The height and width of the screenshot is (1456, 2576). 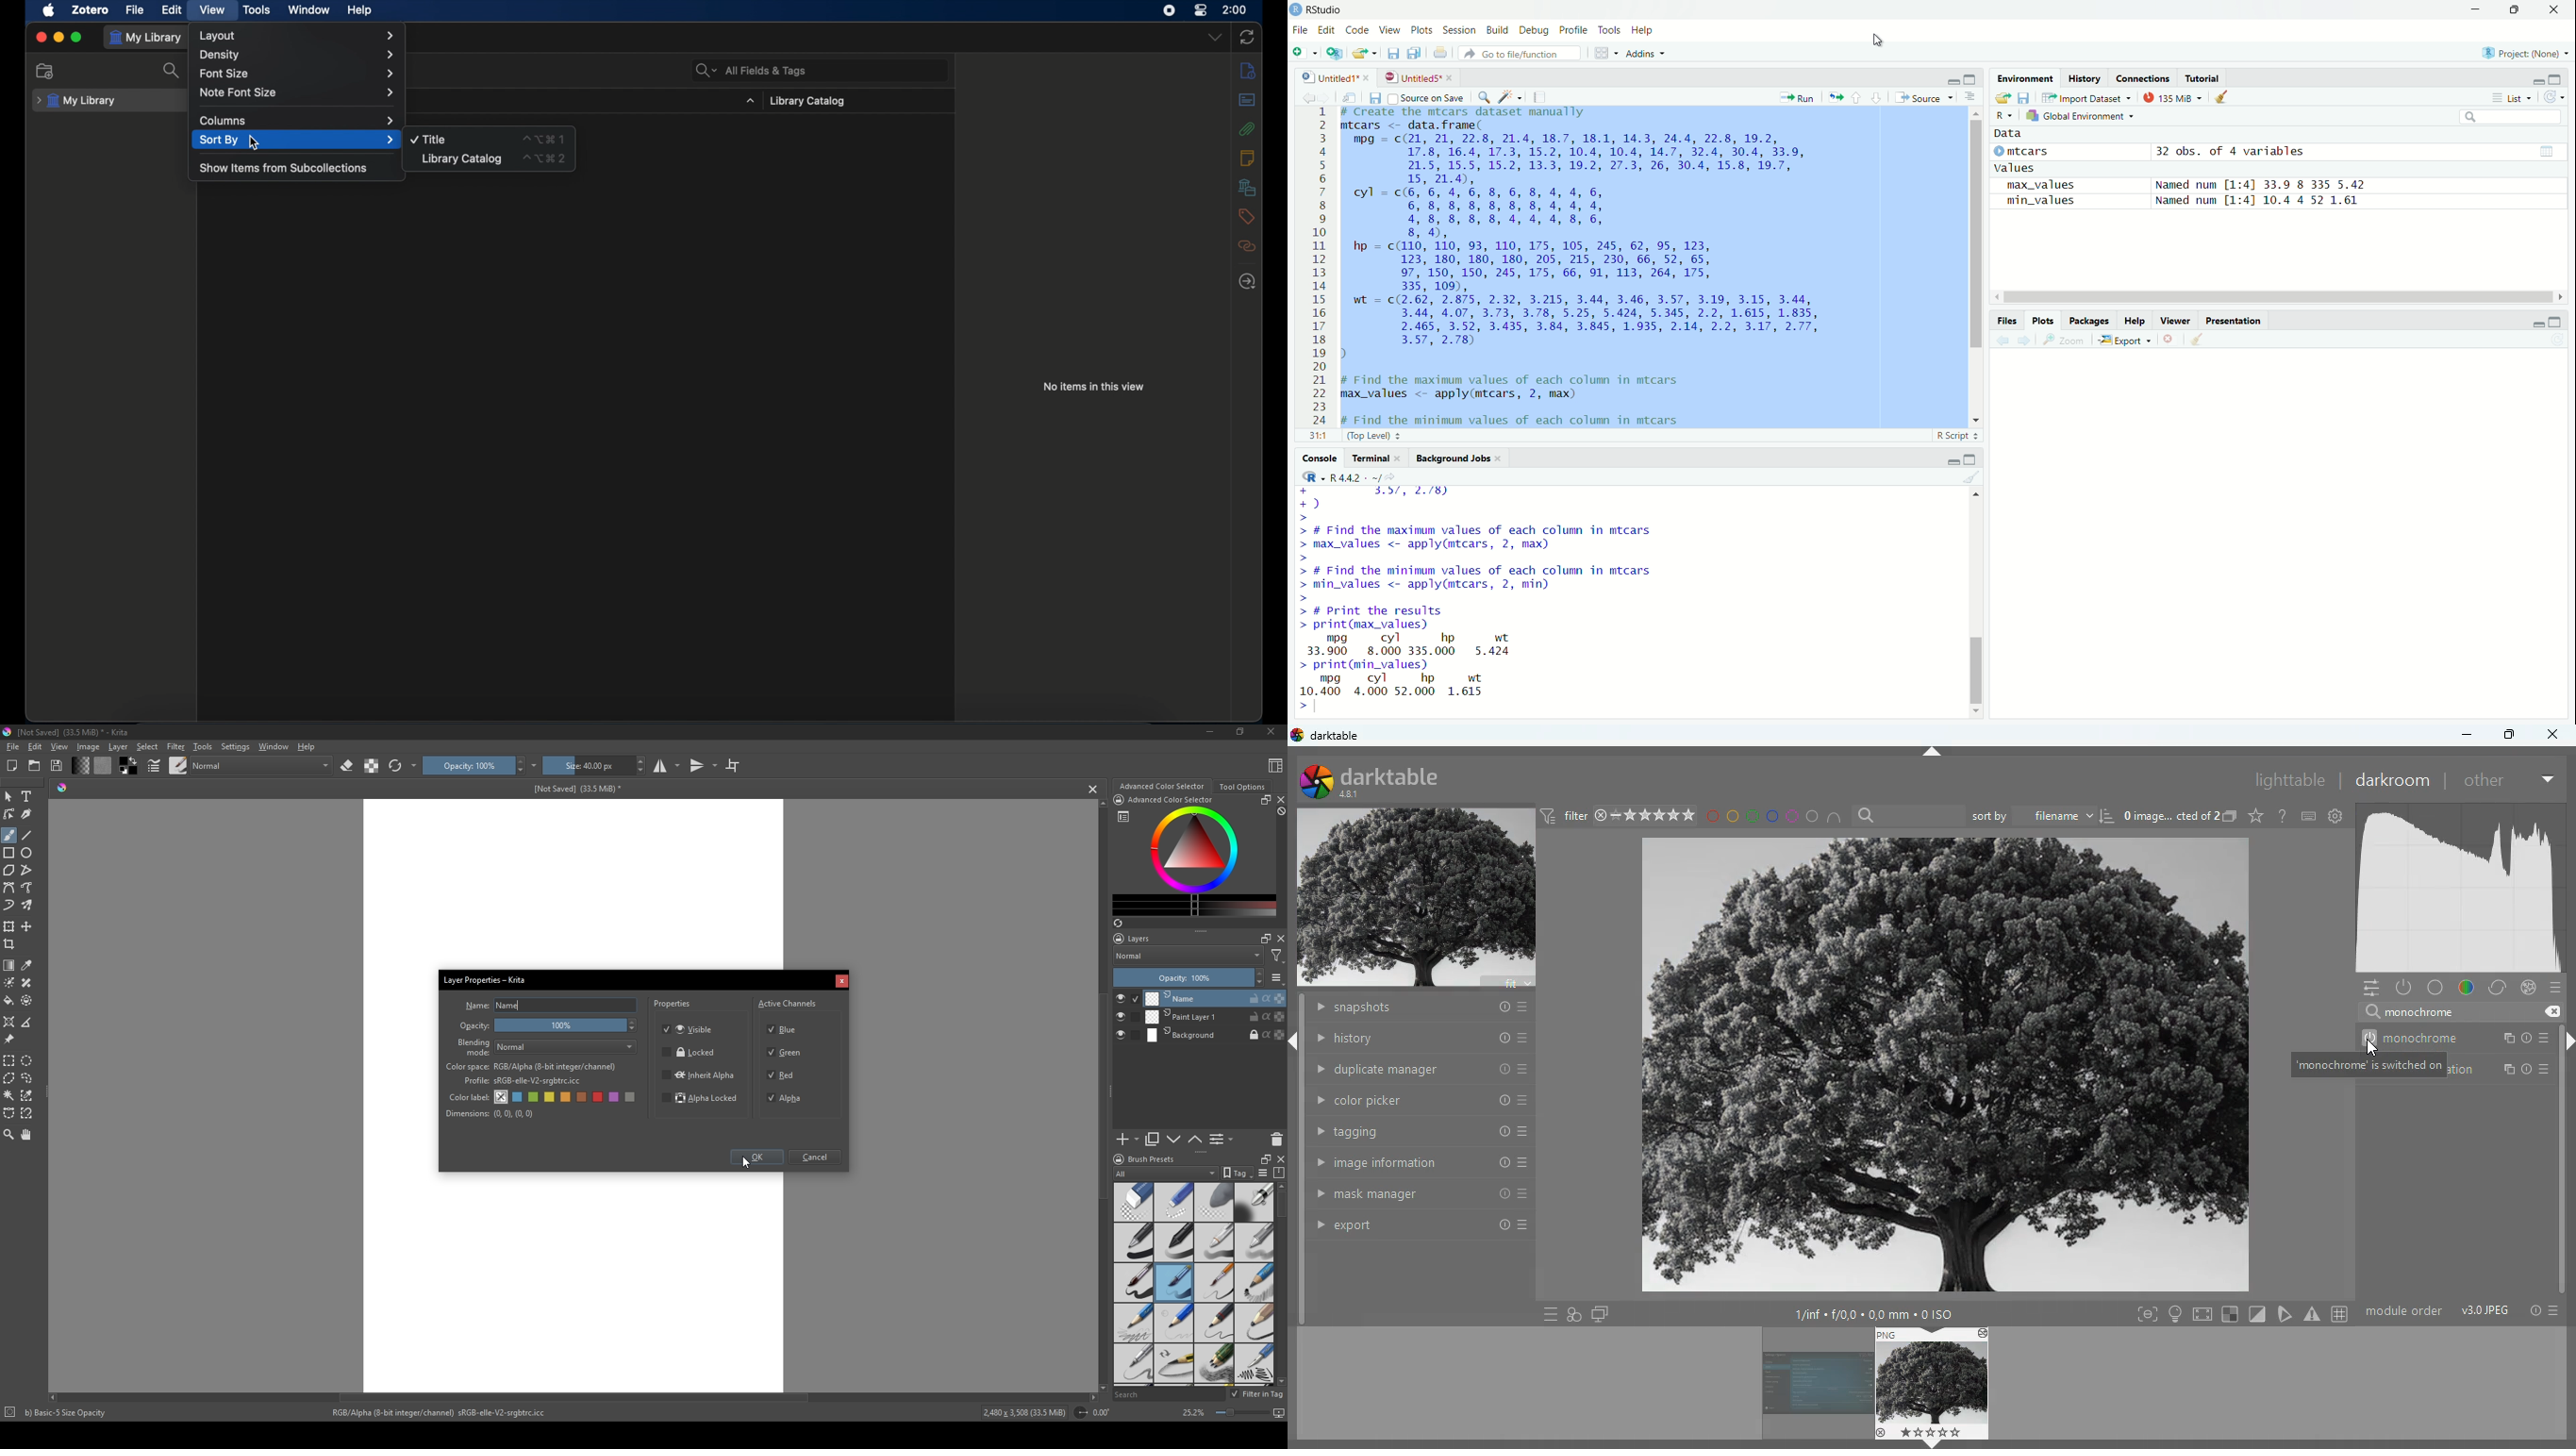 I want to click on options, so click(x=1970, y=97).